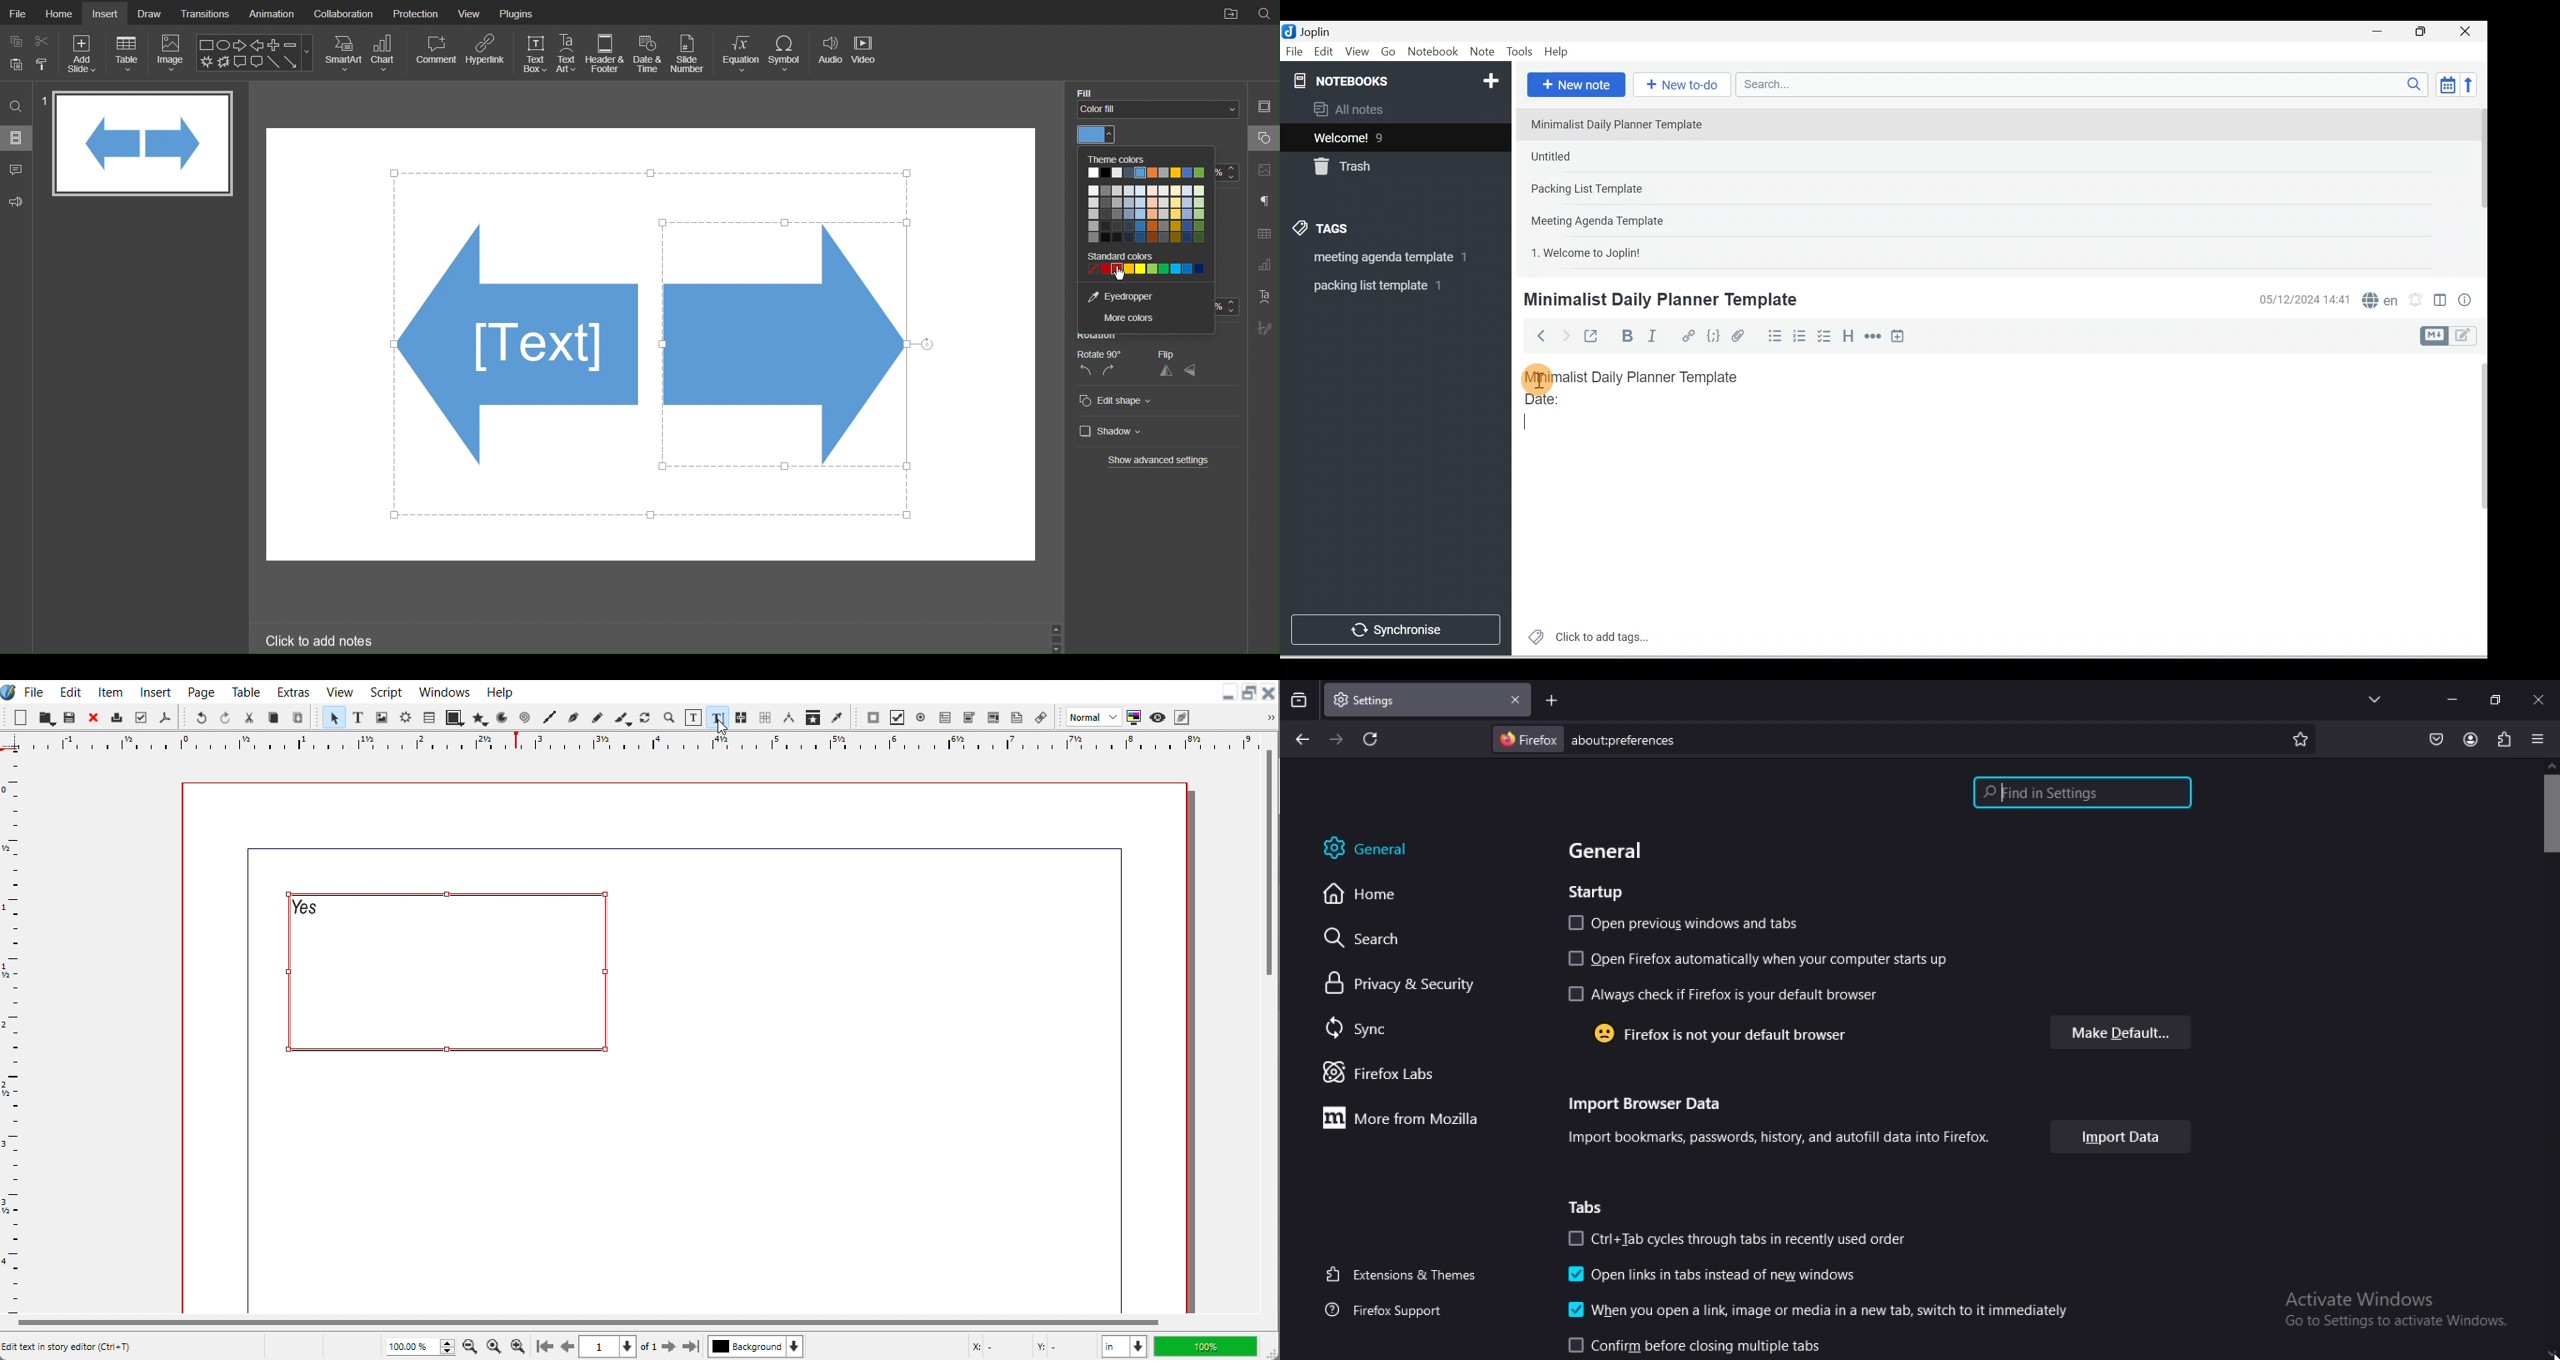  What do you see at coordinates (149, 13) in the screenshot?
I see `Draw` at bounding box center [149, 13].